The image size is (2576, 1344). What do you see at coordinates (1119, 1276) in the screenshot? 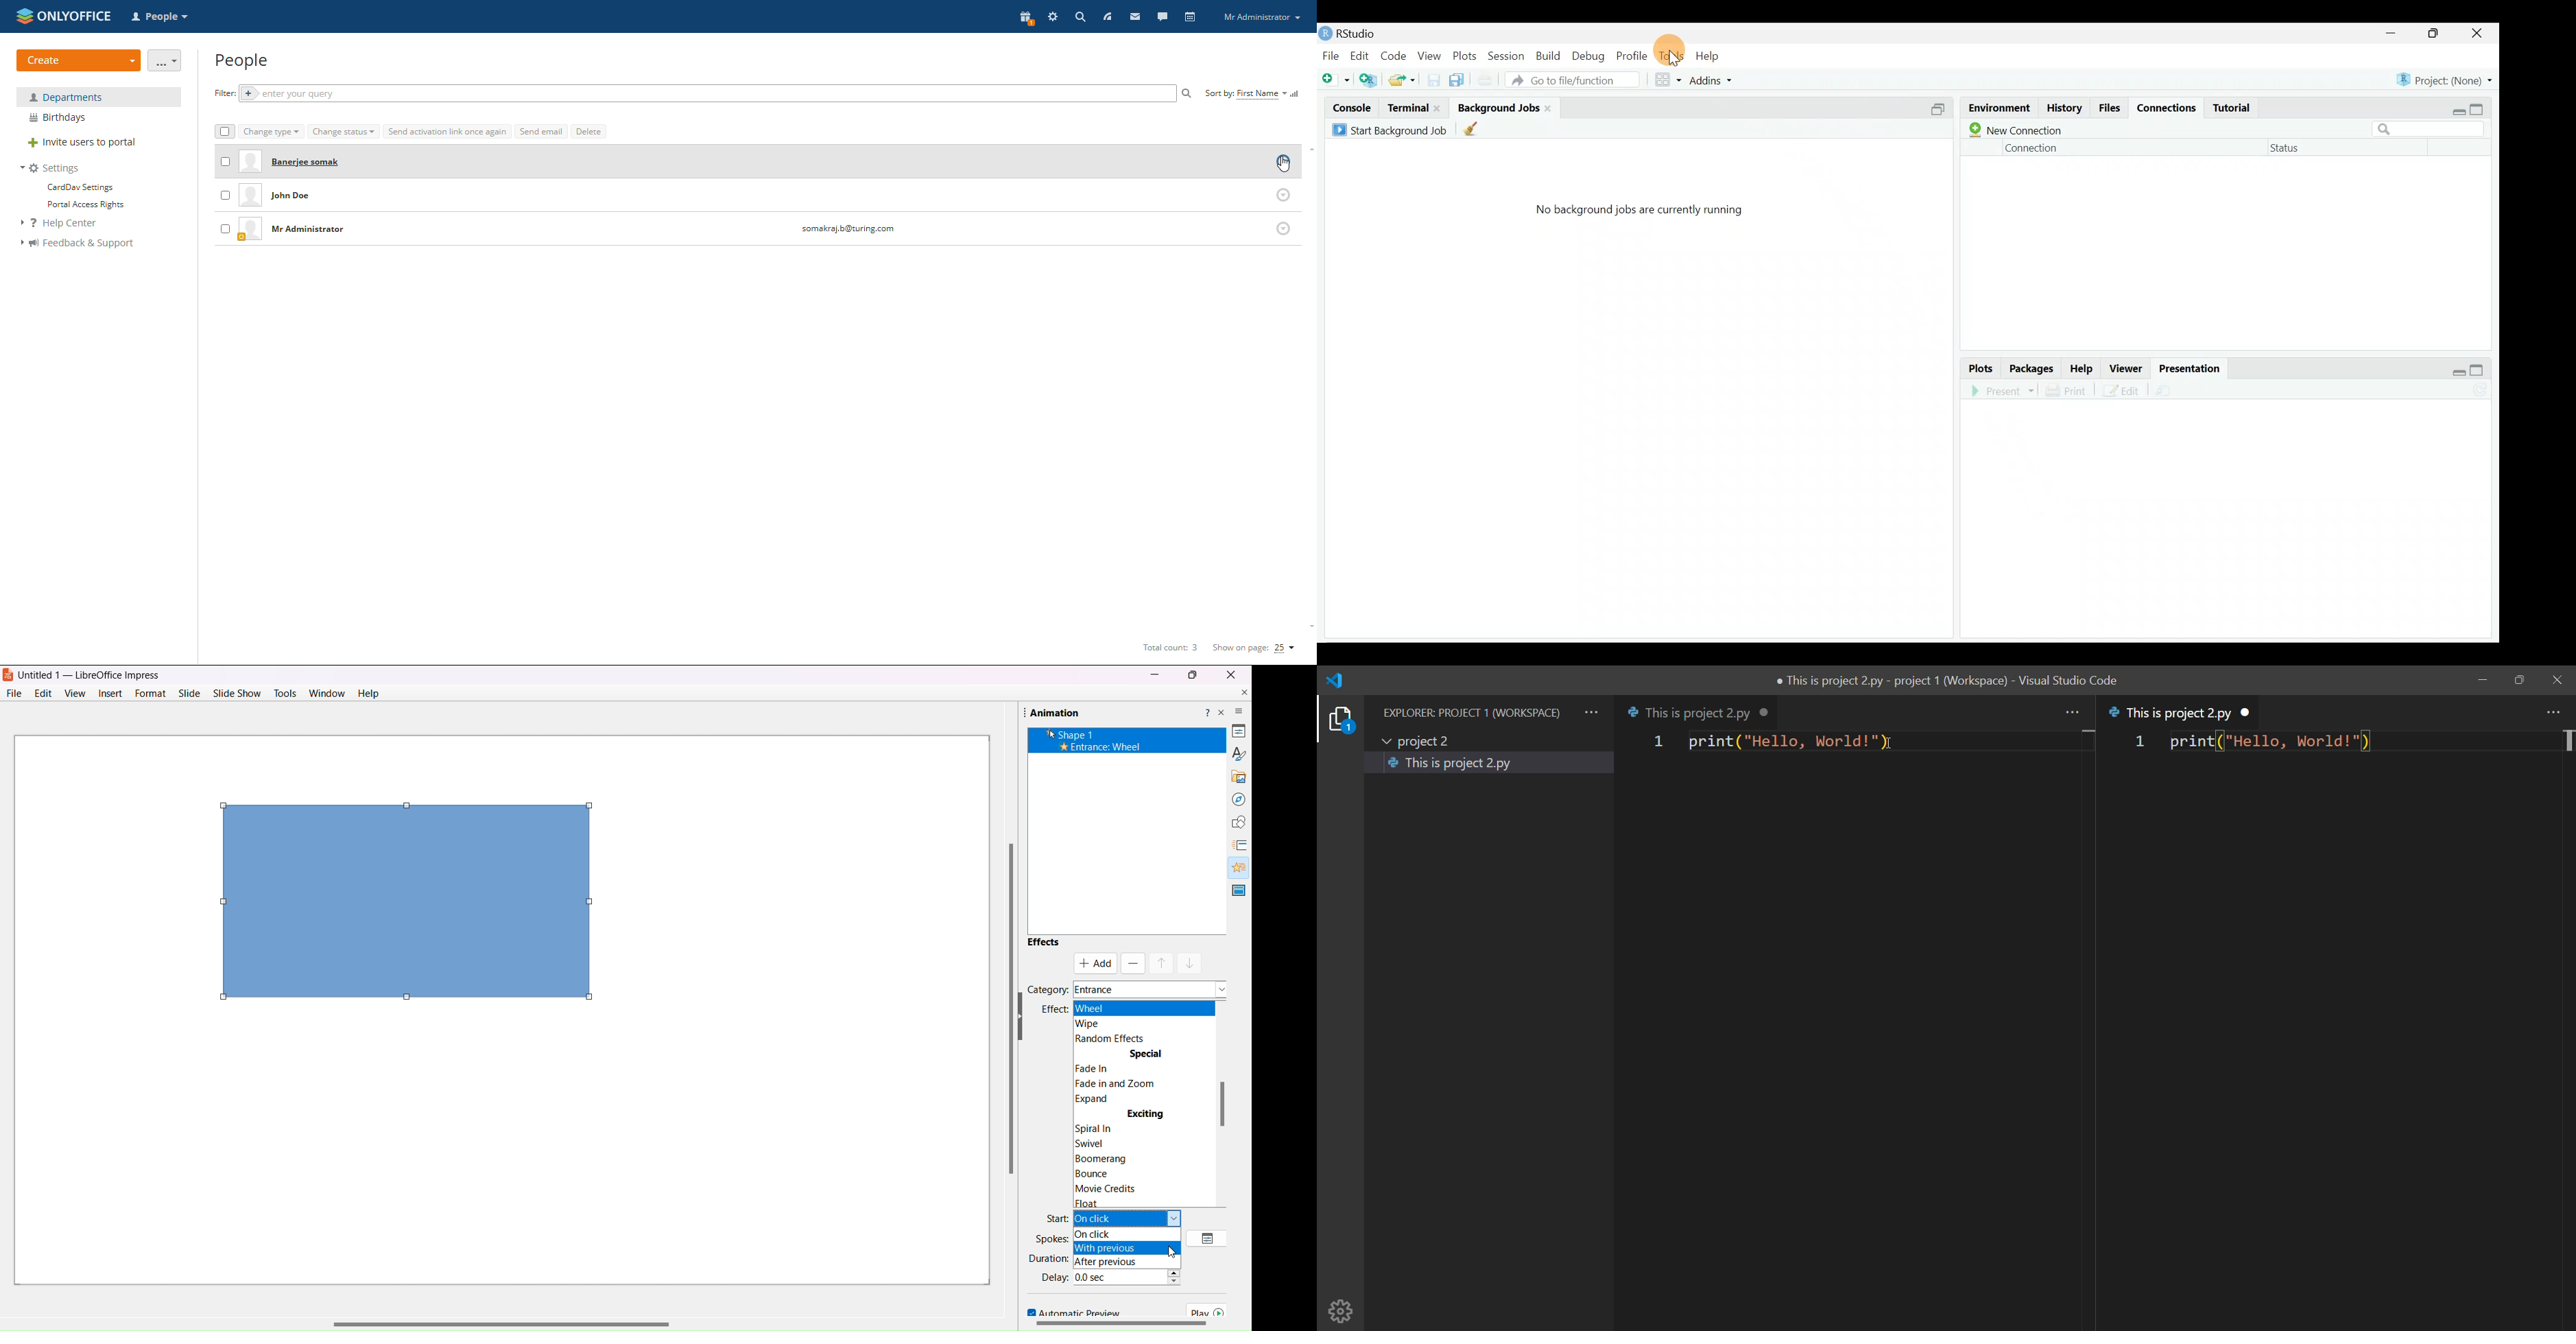
I see `Time` at bounding box center [1119, 1276].